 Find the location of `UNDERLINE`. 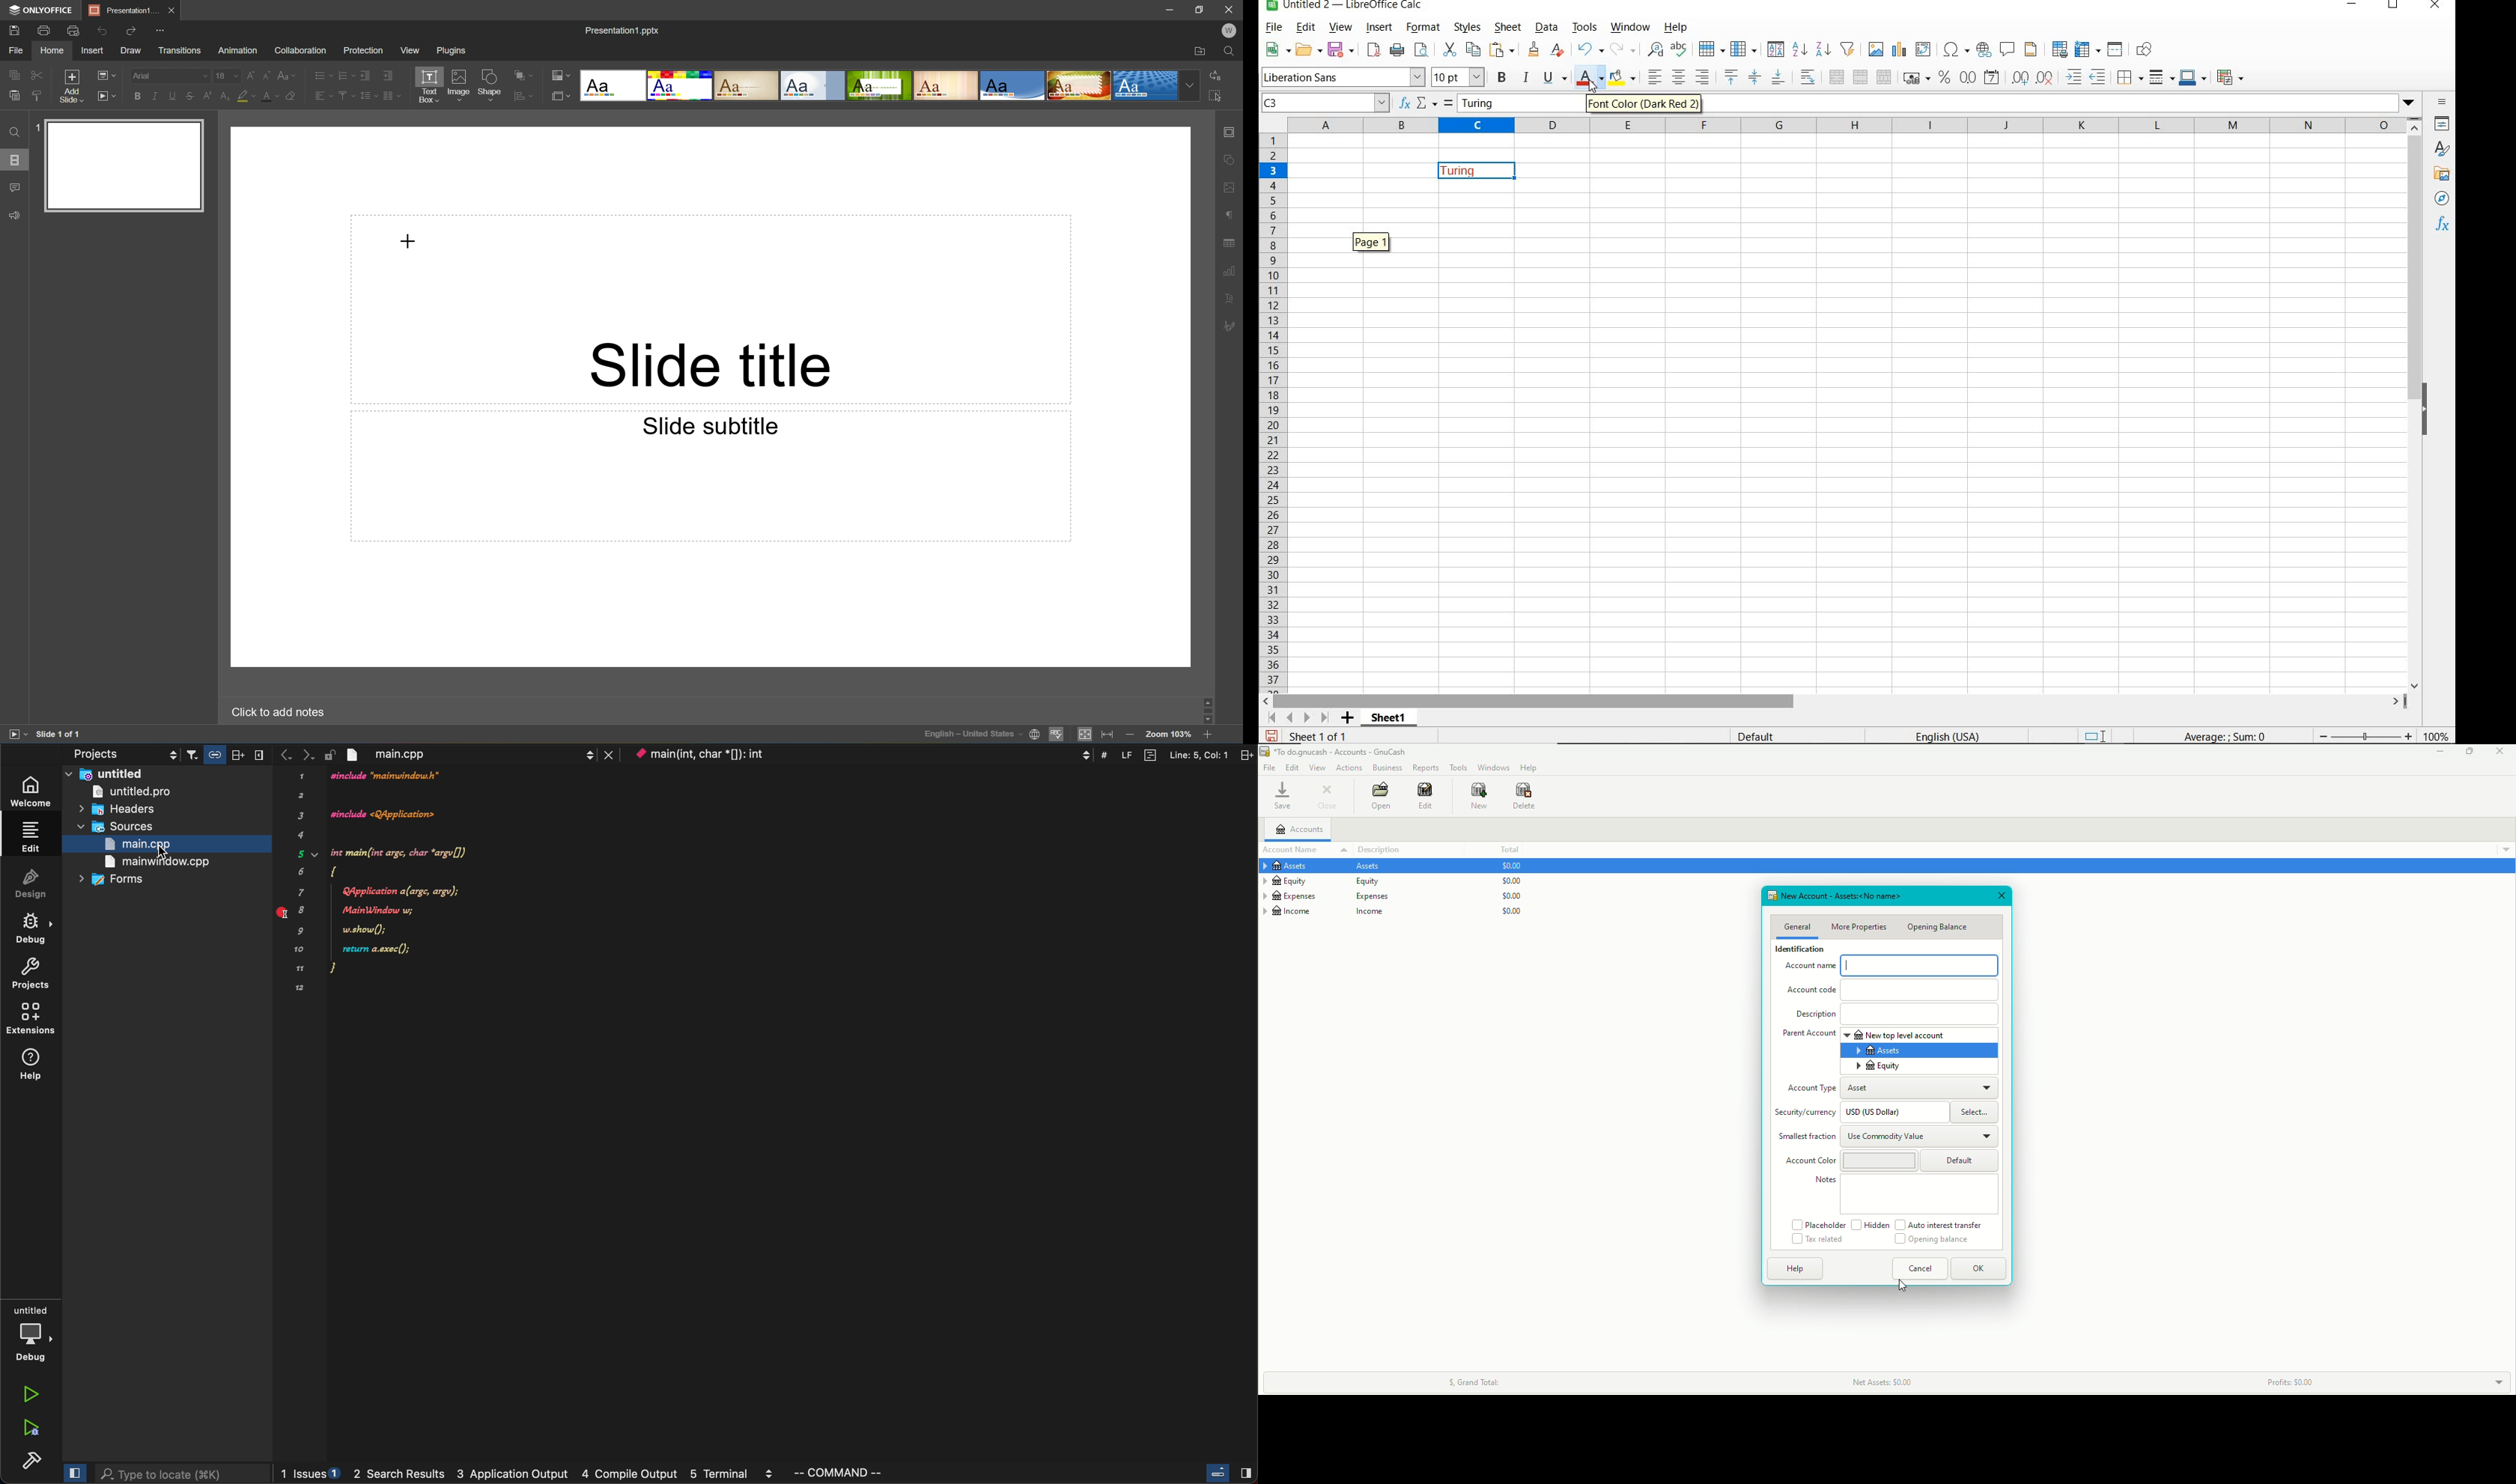

UNDERLINE is located at coordinates (1556, 79).